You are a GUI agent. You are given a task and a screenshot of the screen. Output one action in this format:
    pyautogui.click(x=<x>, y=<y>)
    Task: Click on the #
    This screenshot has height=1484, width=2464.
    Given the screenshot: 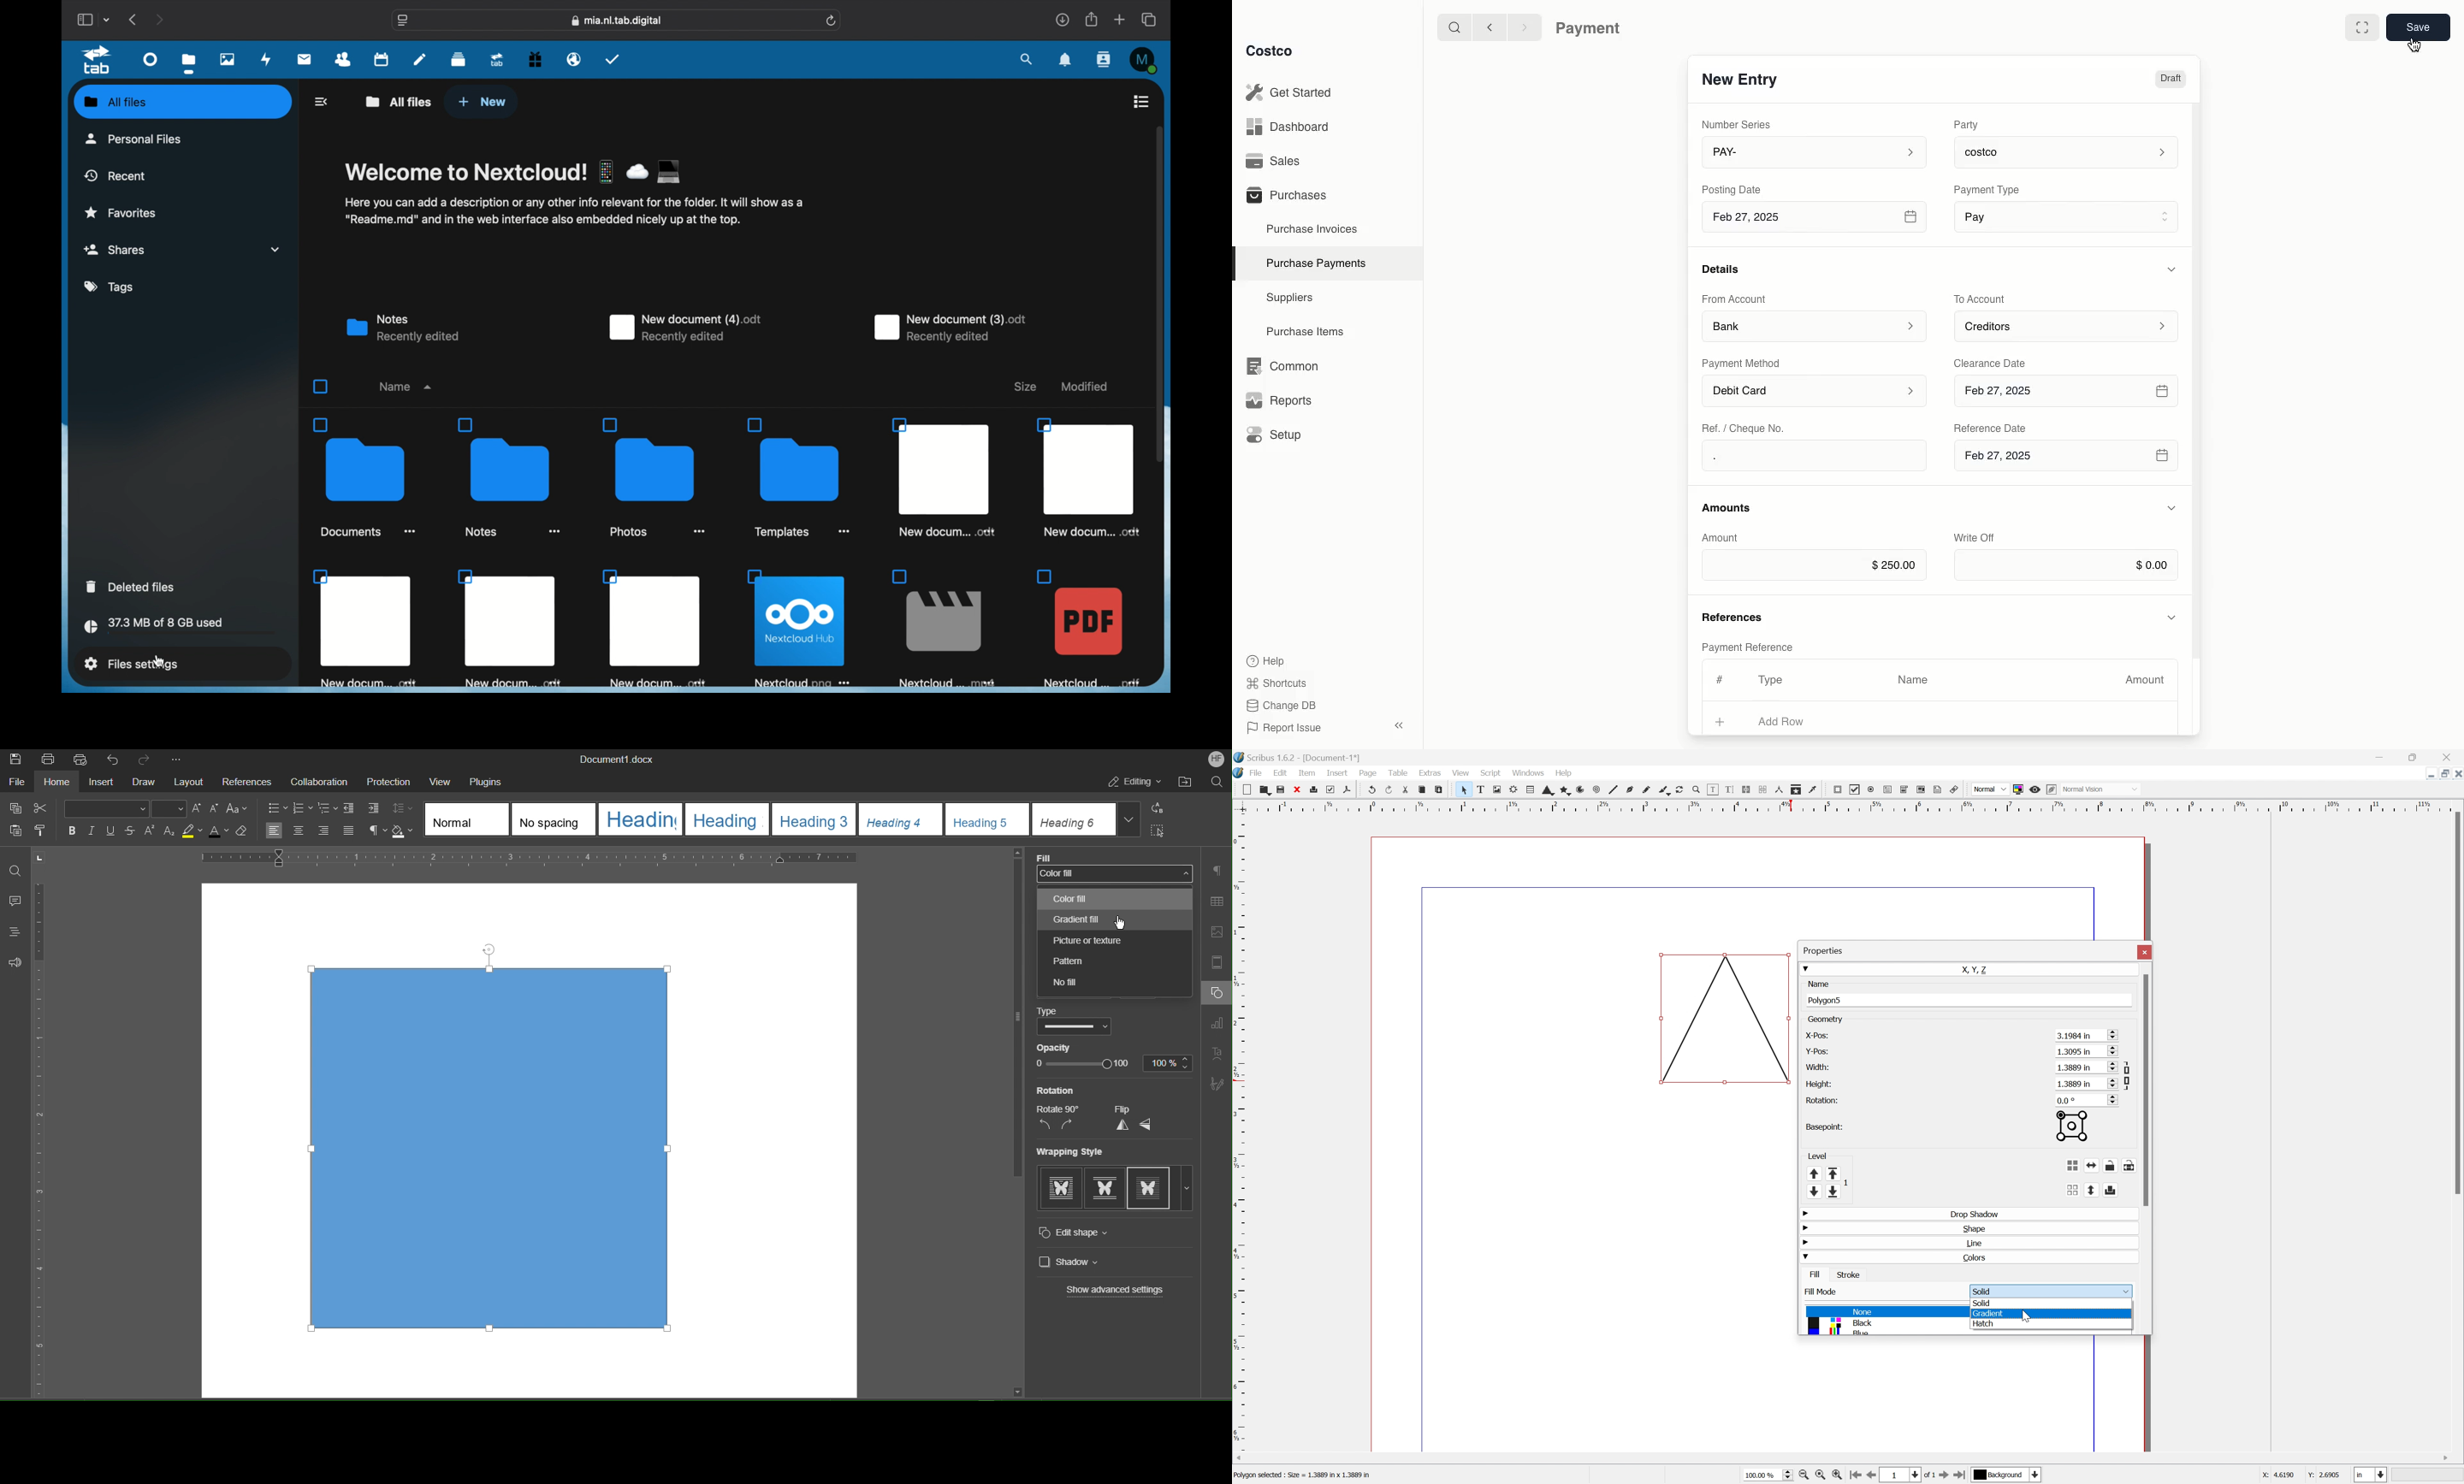 What is the action you would take?
    pyautogui.click(x=1717, y=677)
    